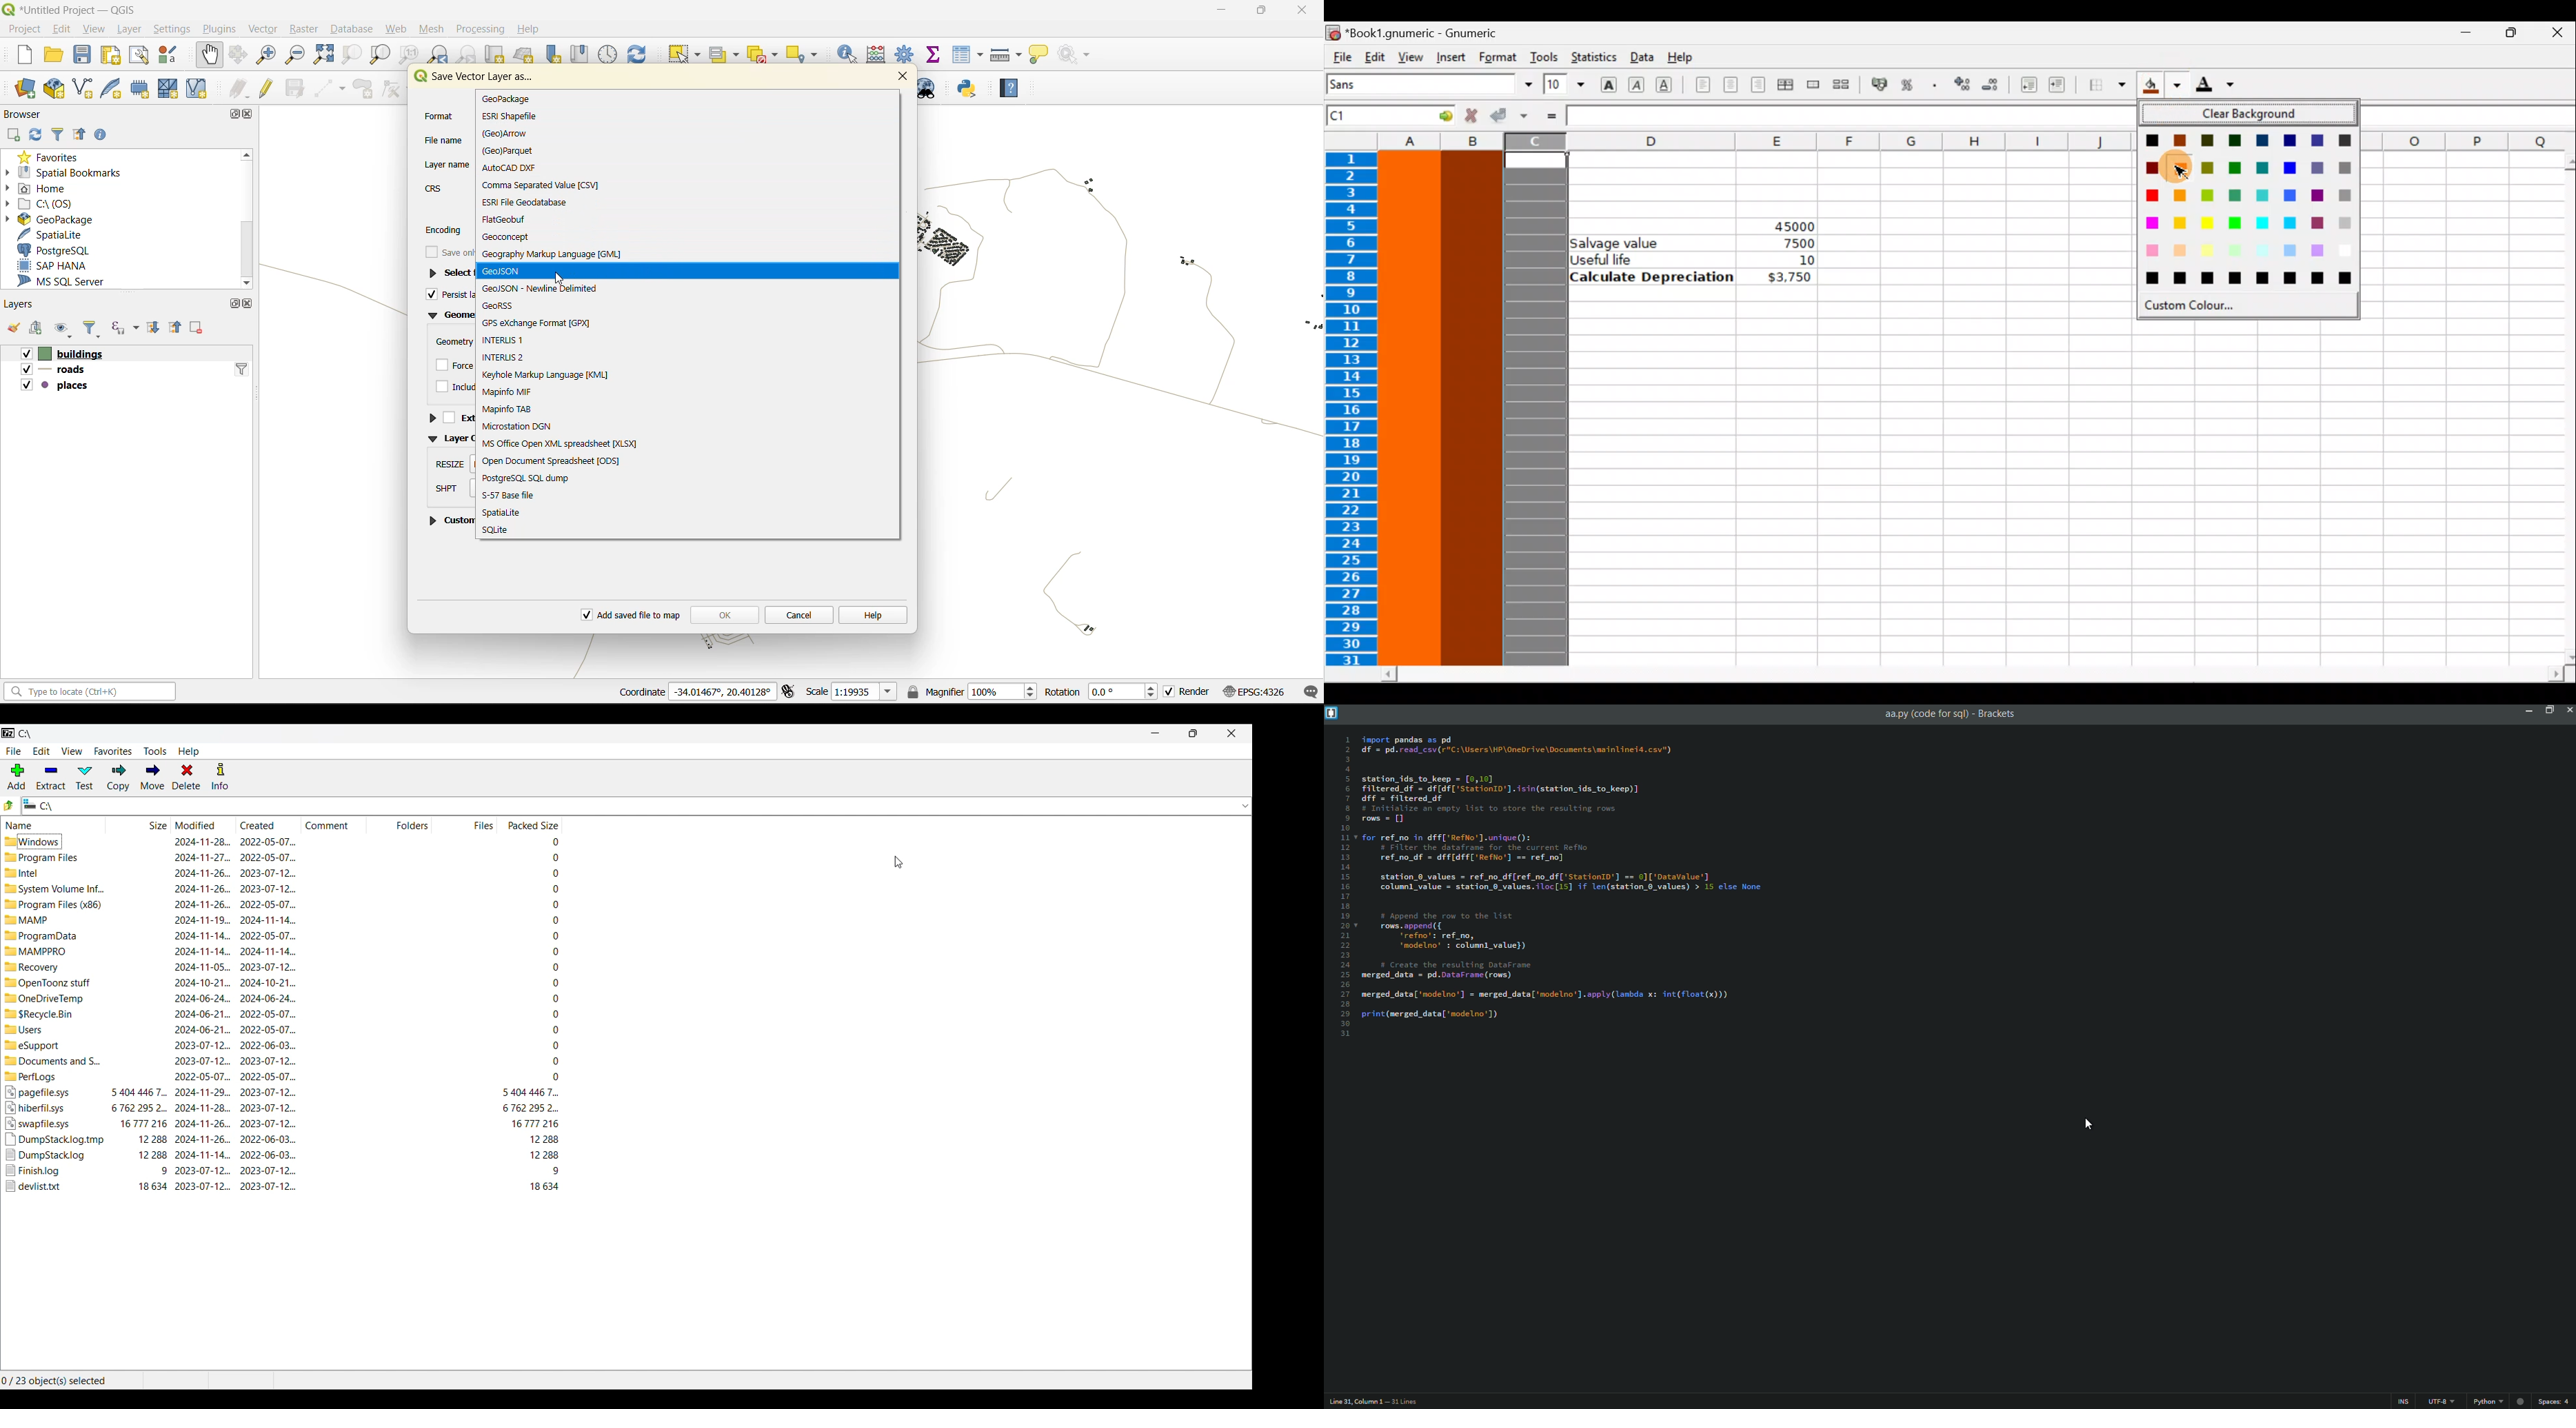  I want to click on cursor, so click(2087, 1125).